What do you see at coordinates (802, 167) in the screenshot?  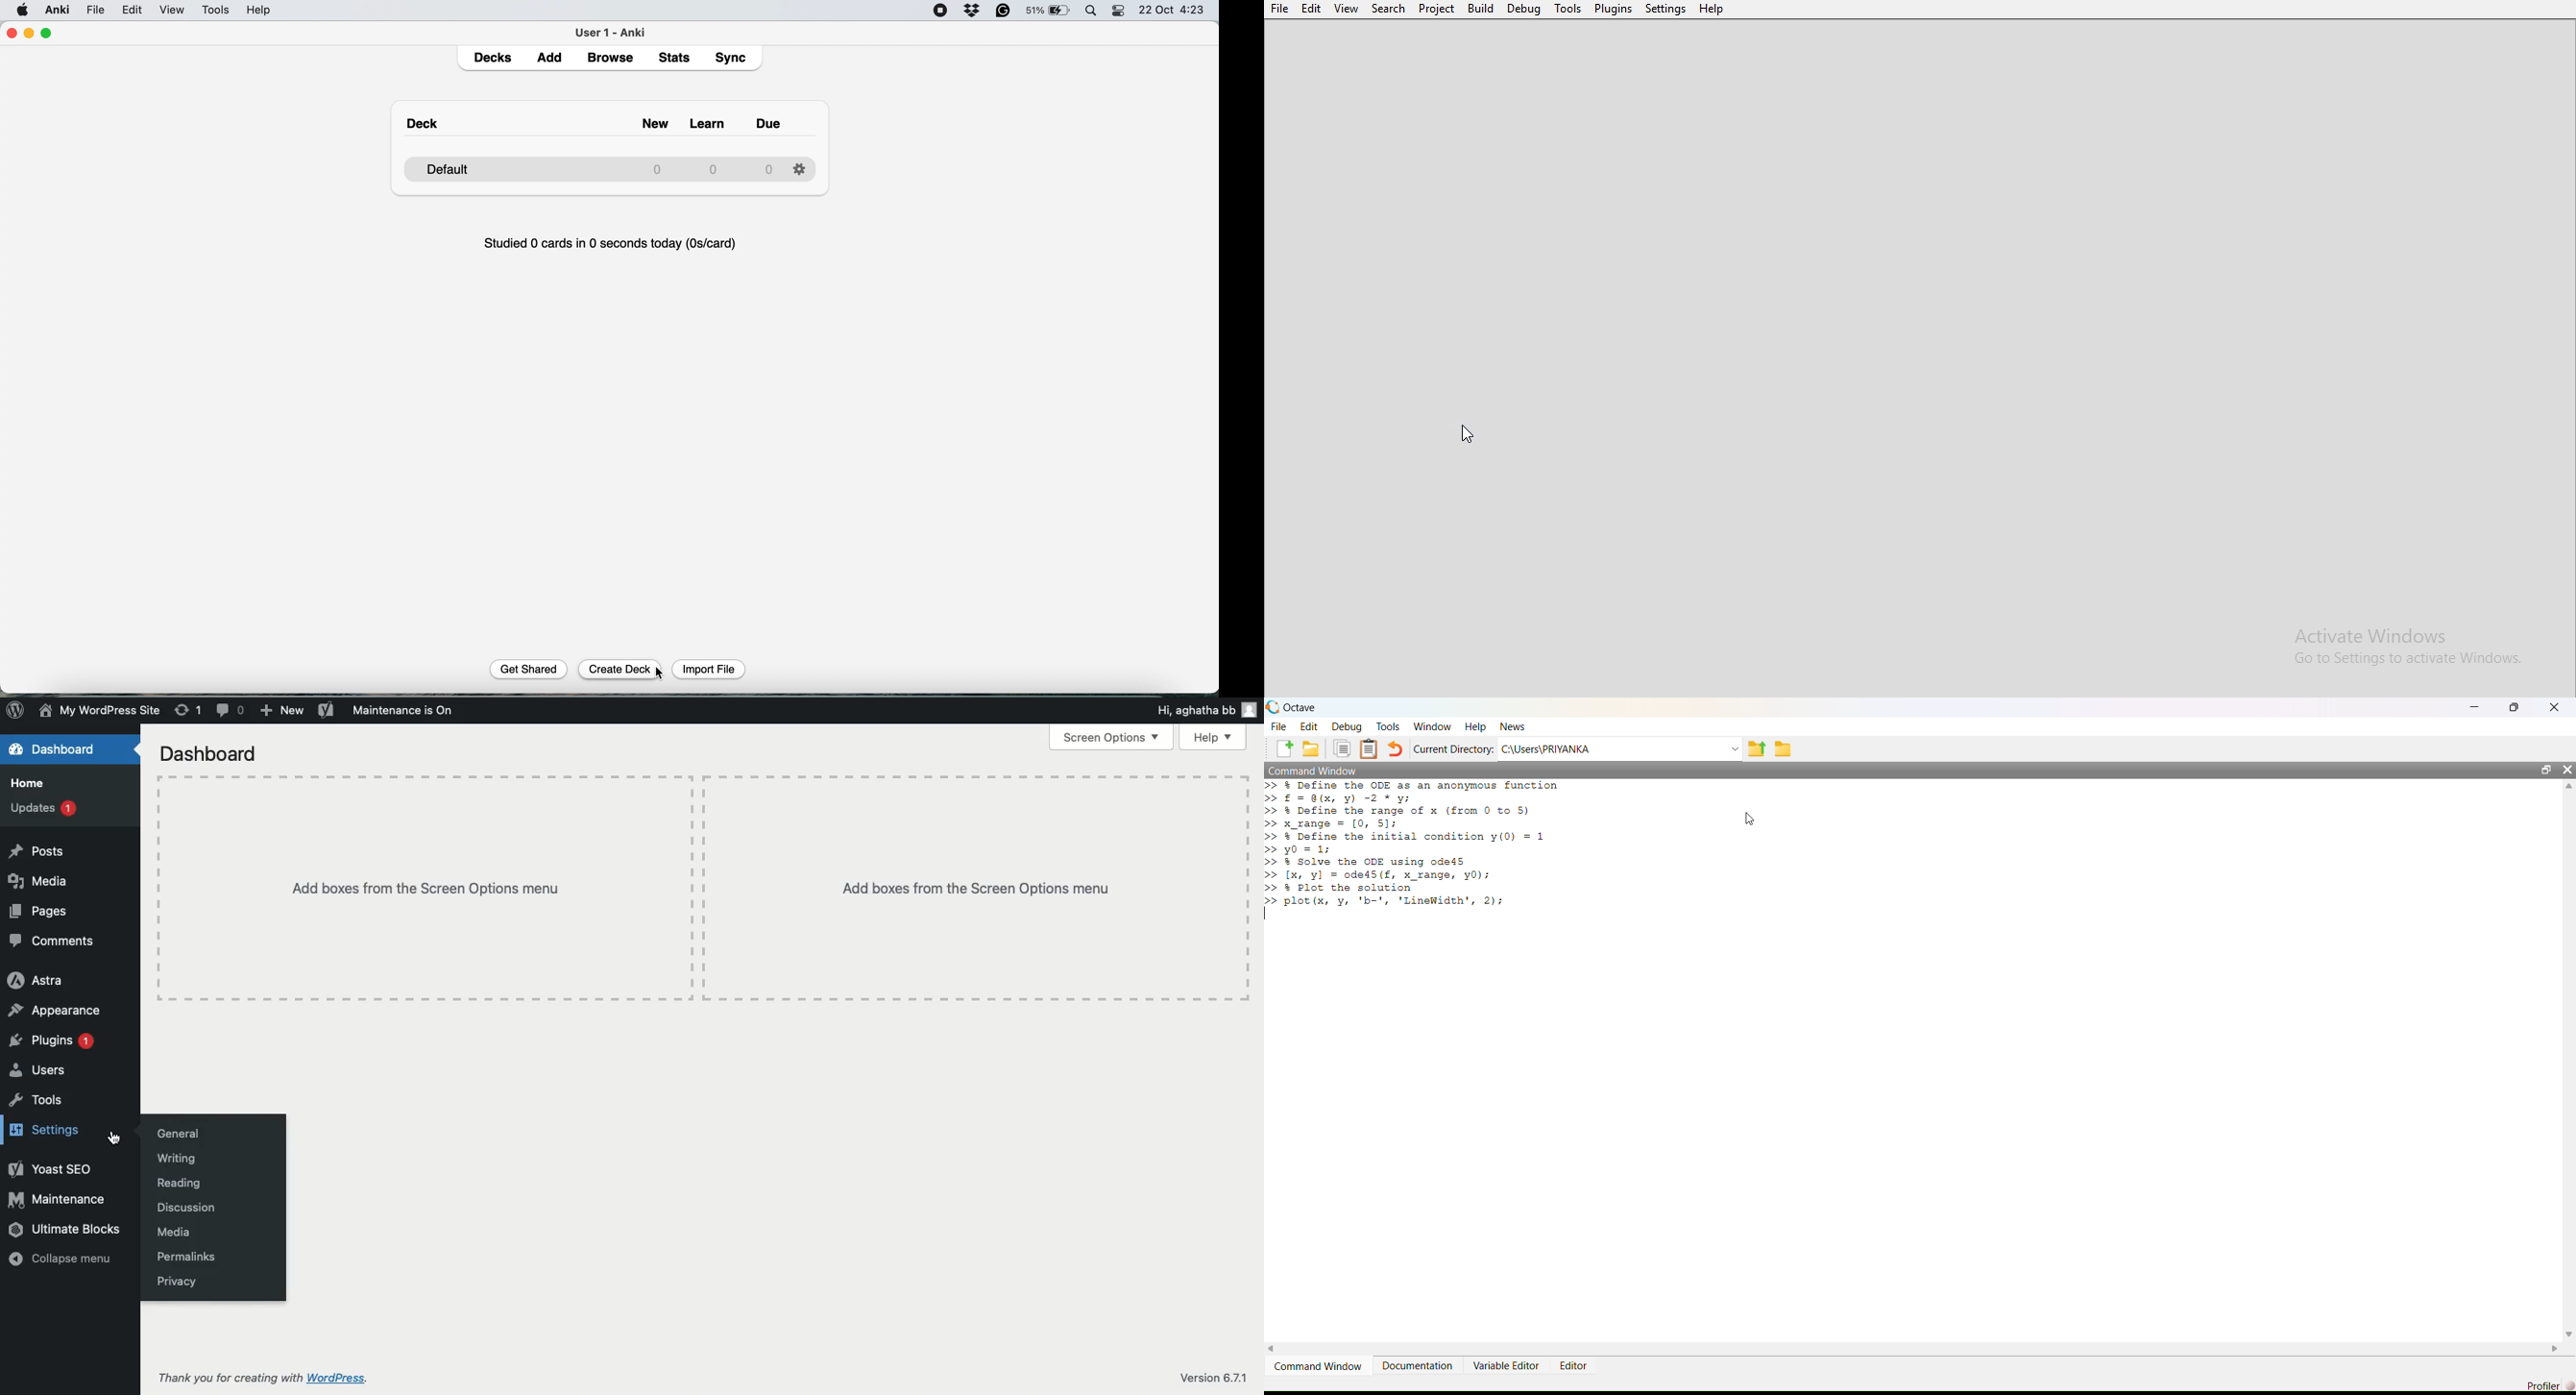 I see `Settings` at bounding box center [802, 167].